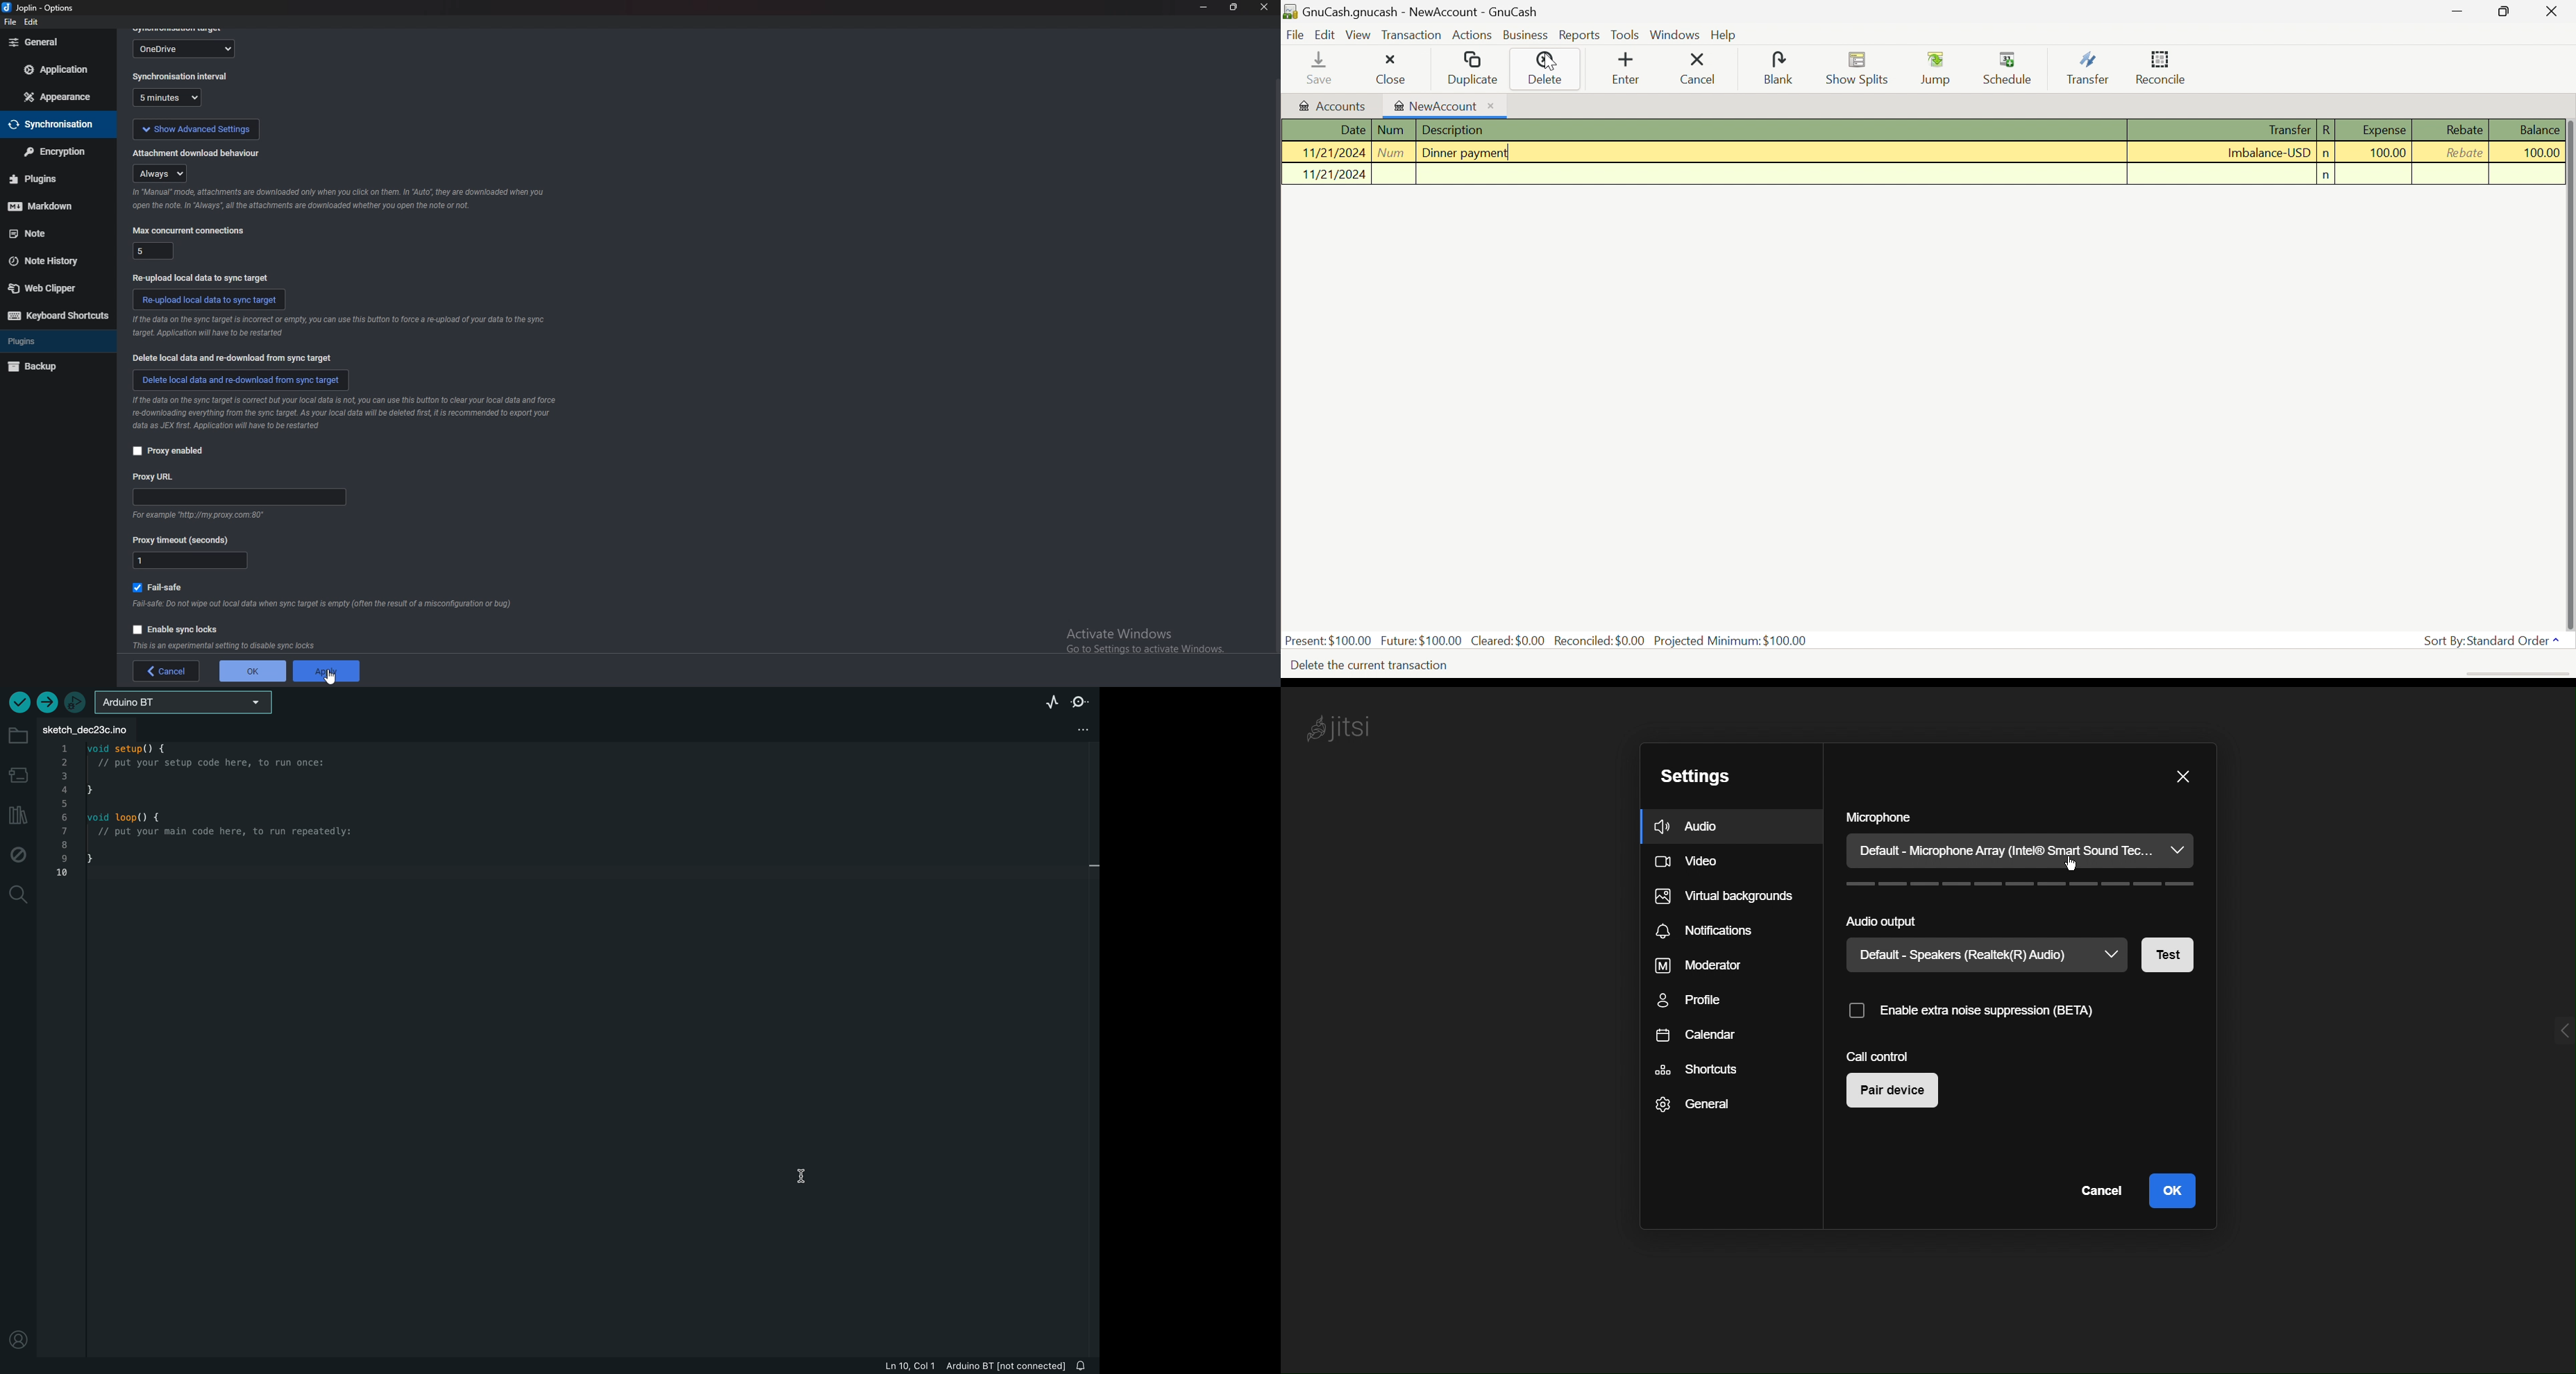  Describe the element at coordinates (1411, 38) in the screenshot. I see `Transaction` at that location.